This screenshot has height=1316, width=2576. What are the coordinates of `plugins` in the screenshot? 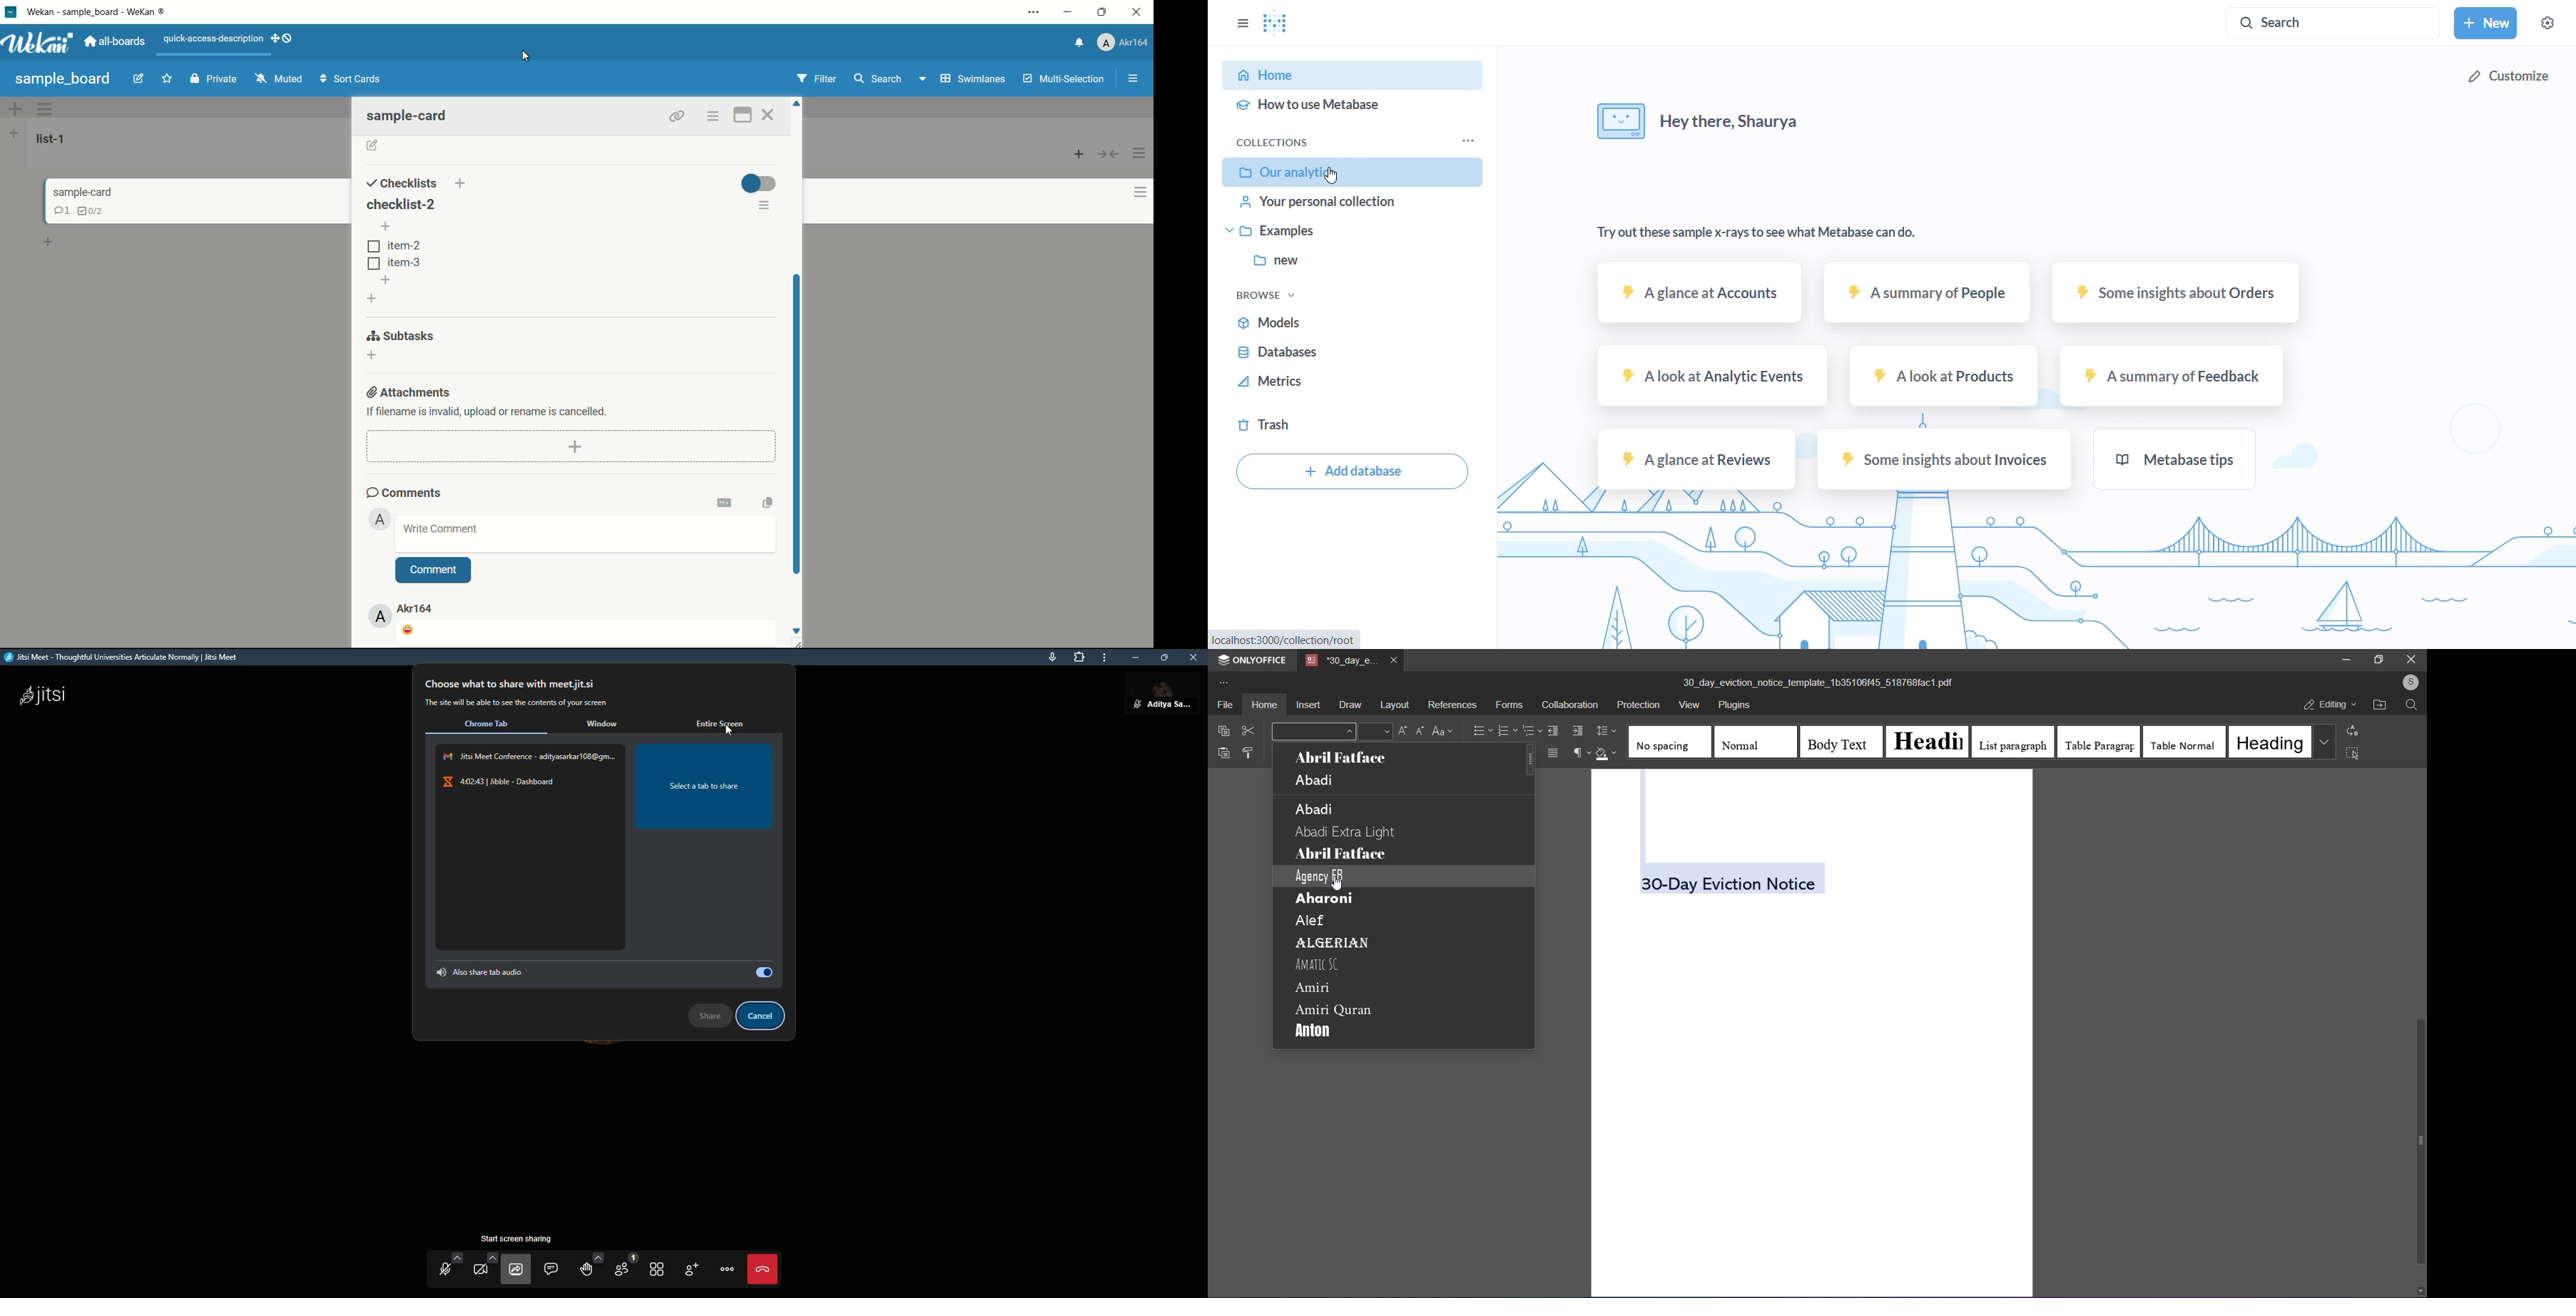 It's located at (1732, 707).